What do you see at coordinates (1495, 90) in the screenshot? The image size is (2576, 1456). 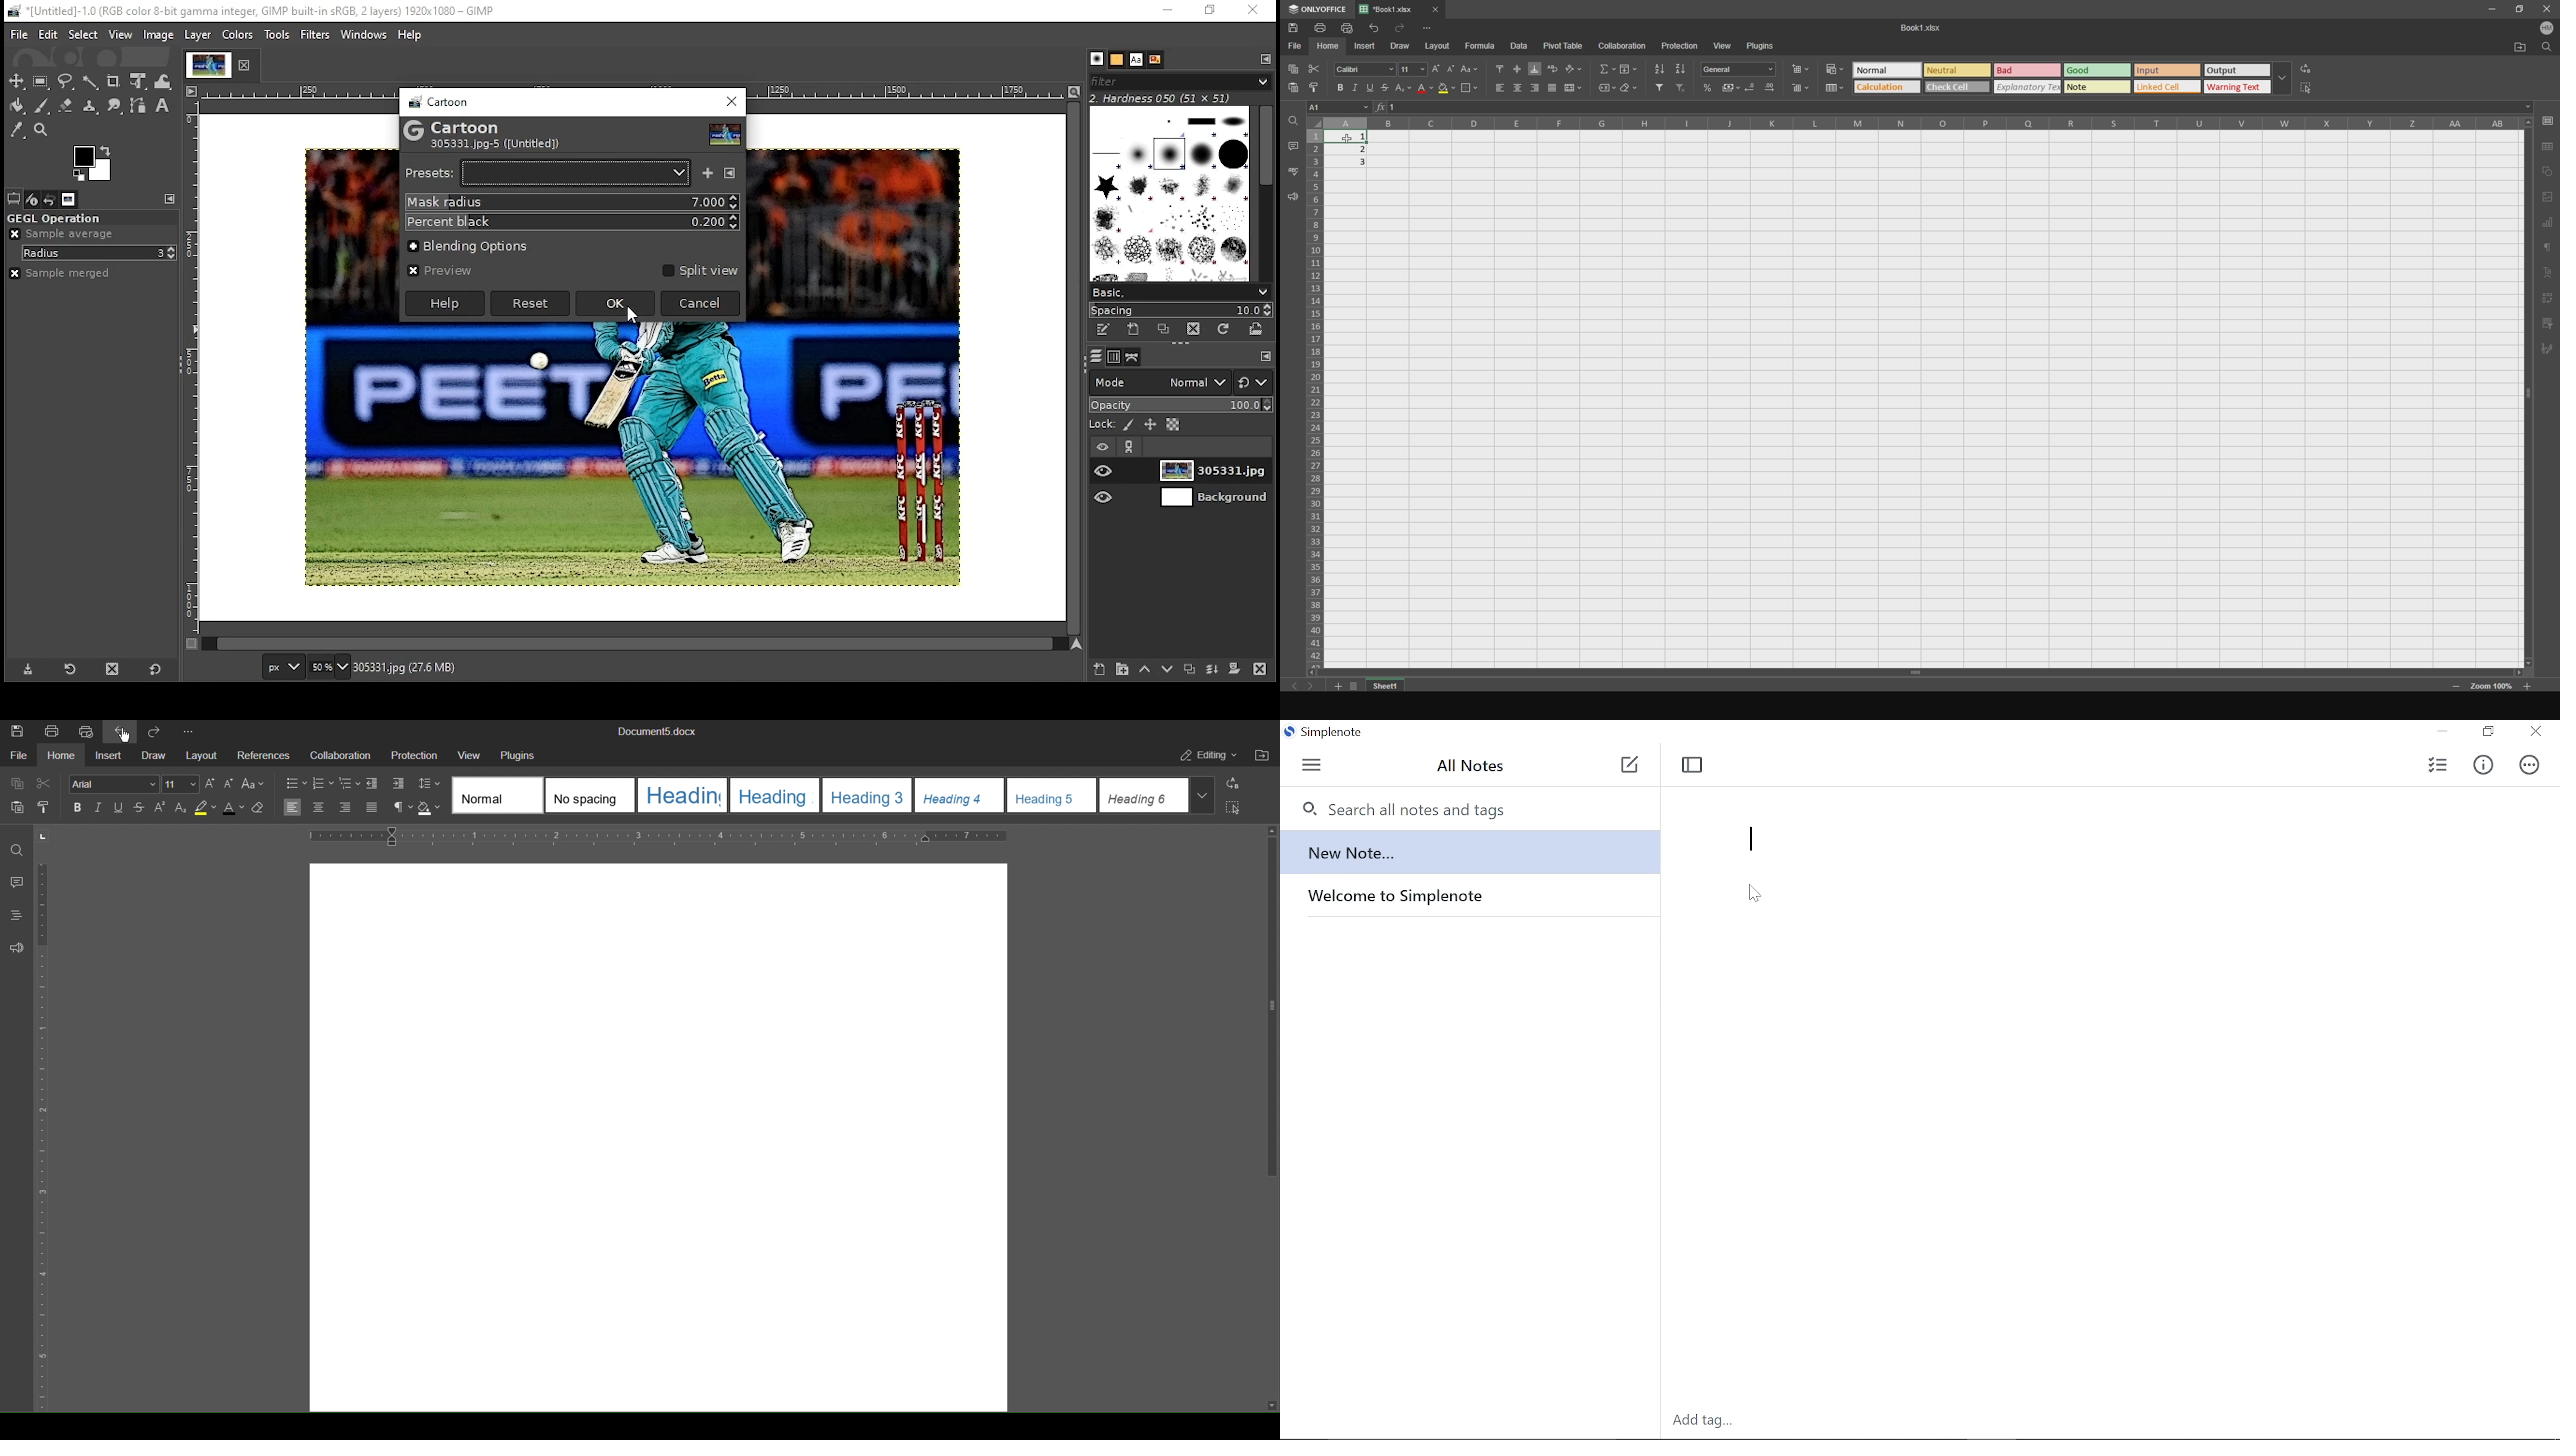 I see `align left` at bounding box center [1495, 90].